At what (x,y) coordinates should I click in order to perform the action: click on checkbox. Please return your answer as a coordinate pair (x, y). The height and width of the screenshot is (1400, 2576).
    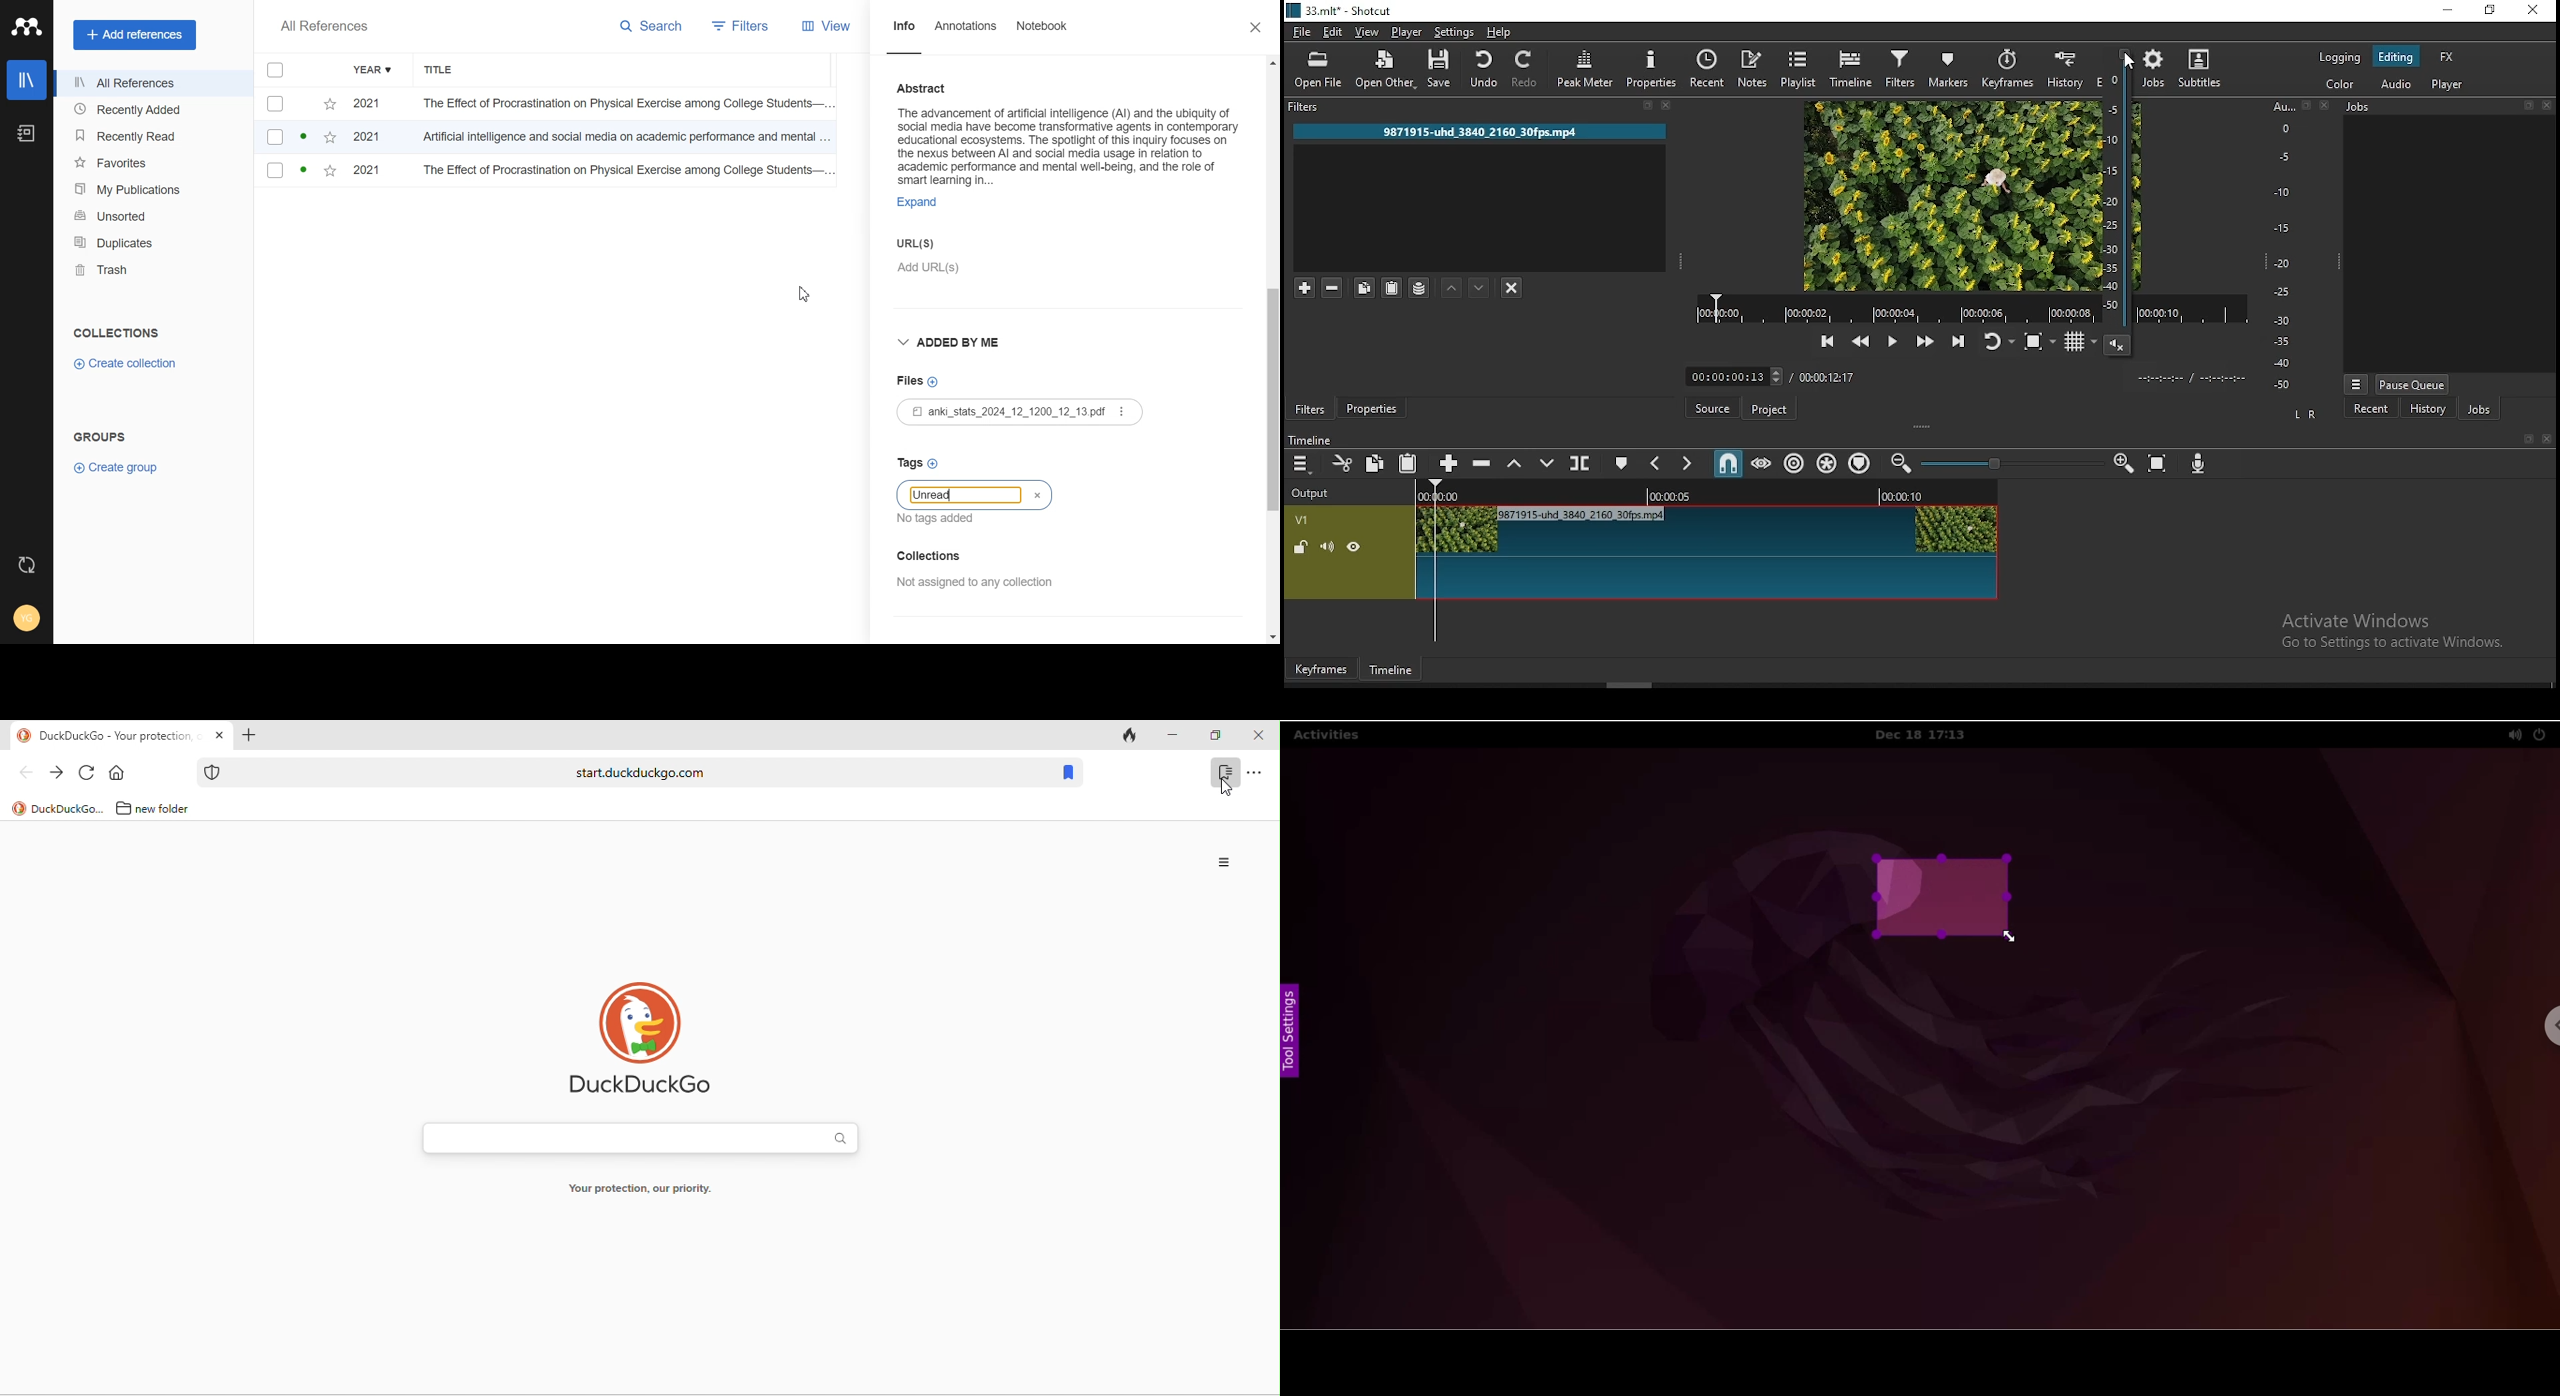
    Looking at the image, I should click on (297, 173).